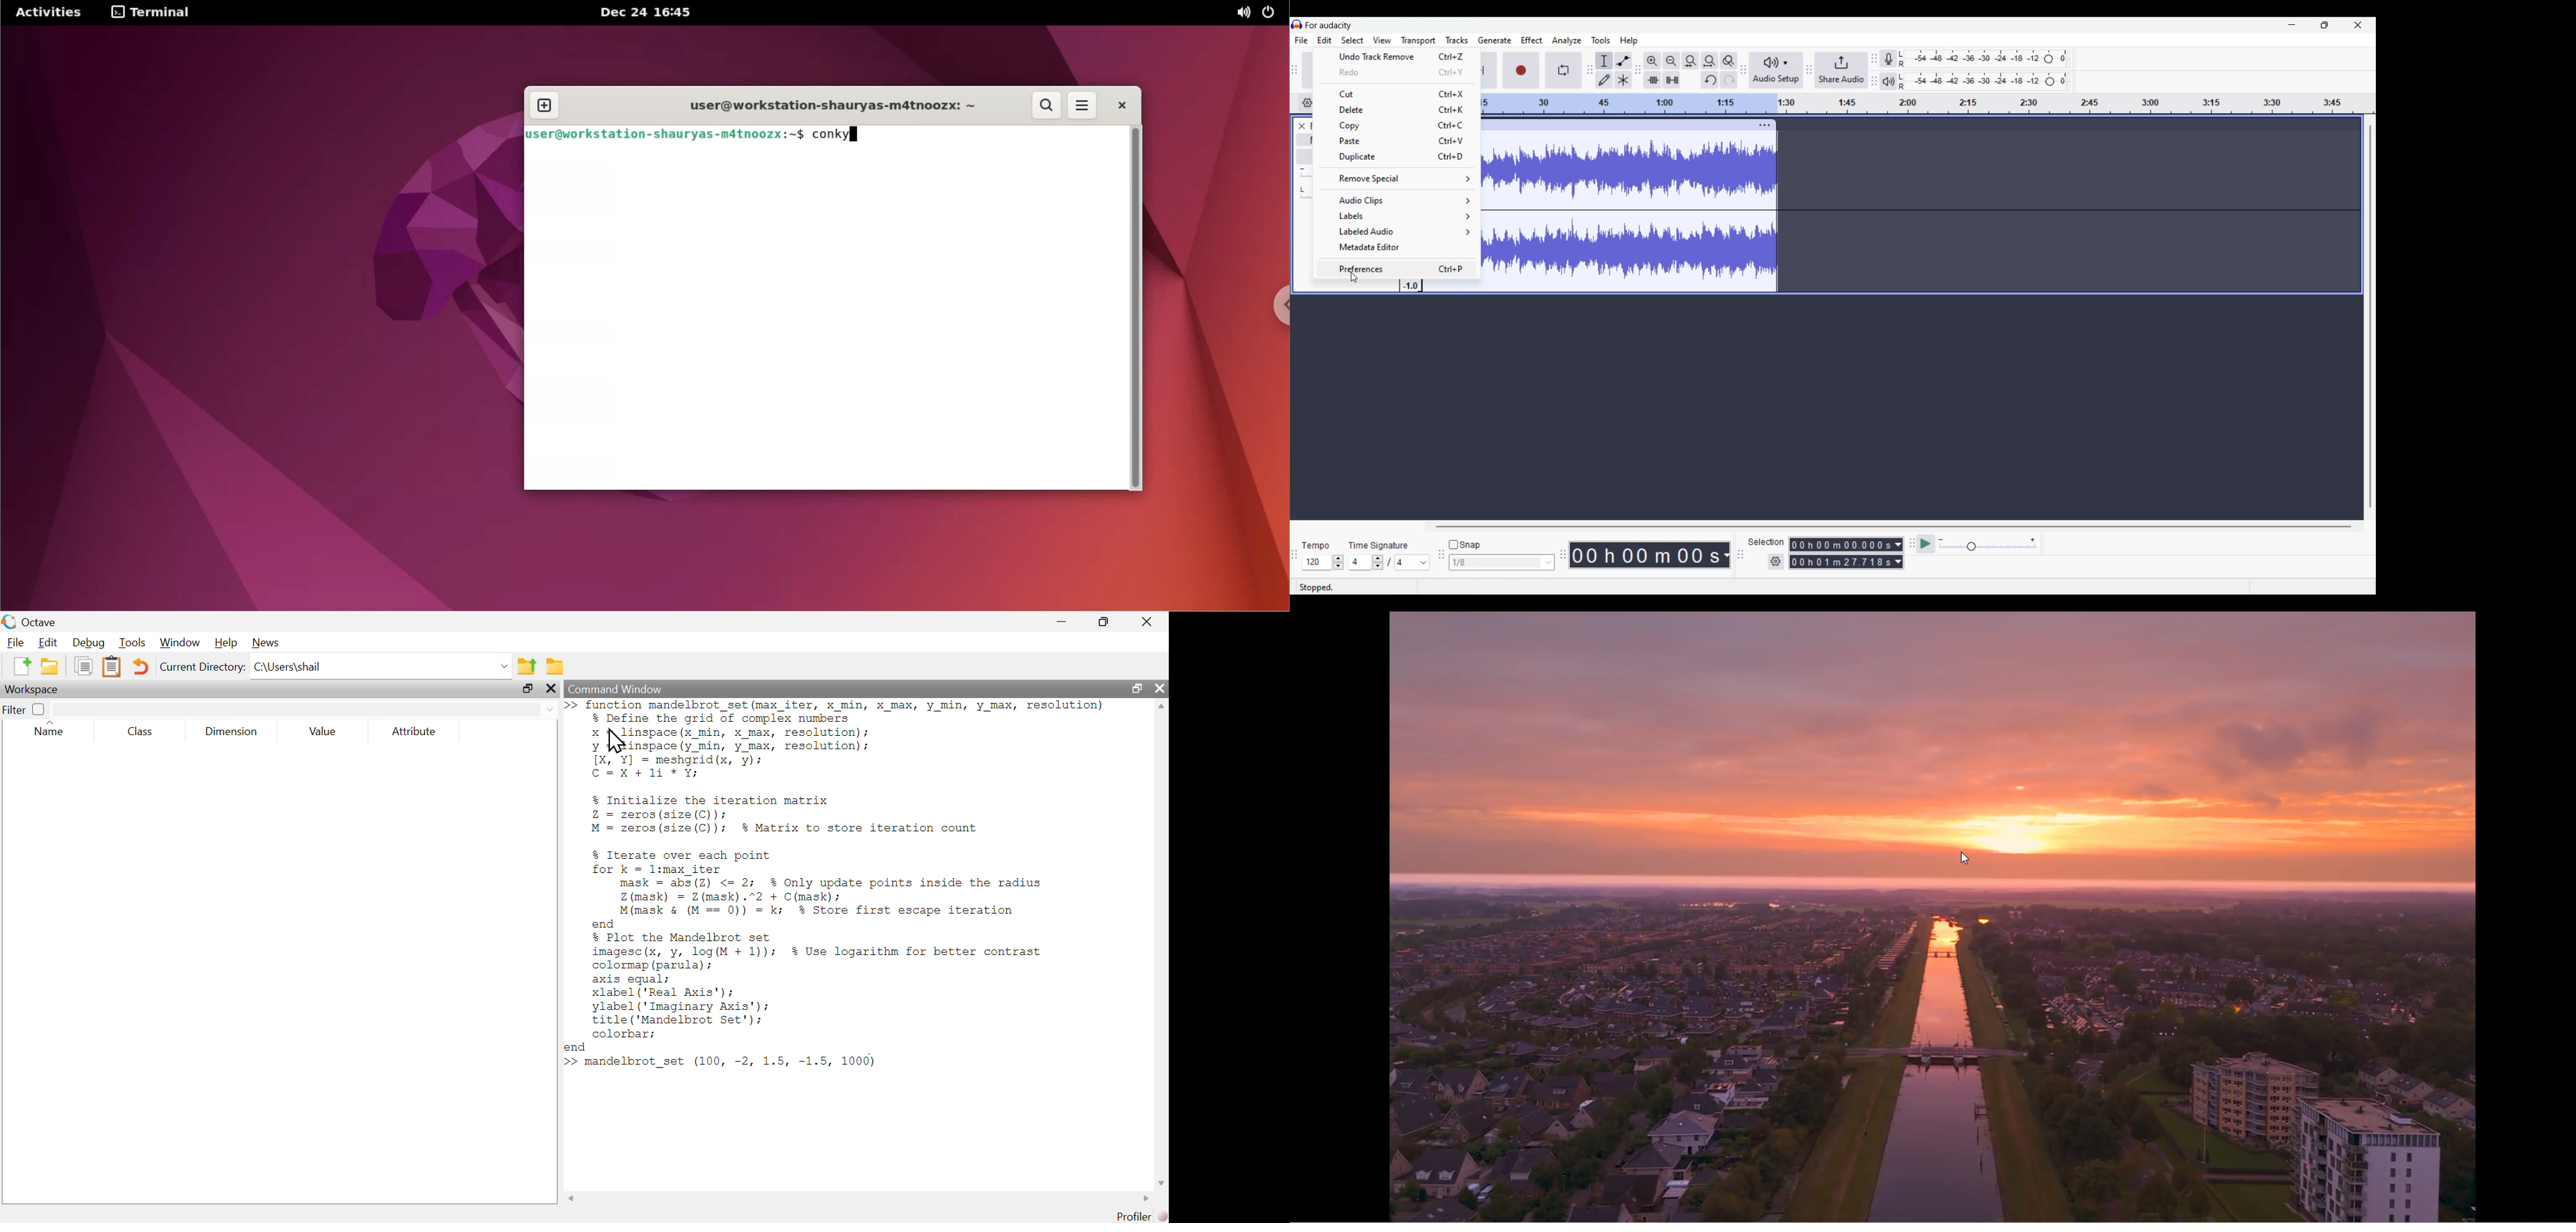 This screenshot has width=2576, height=1232. What do you see at coordinates (1399, 216) in the screenshot?
I see `Label options` at bounding box center [1399, 216].